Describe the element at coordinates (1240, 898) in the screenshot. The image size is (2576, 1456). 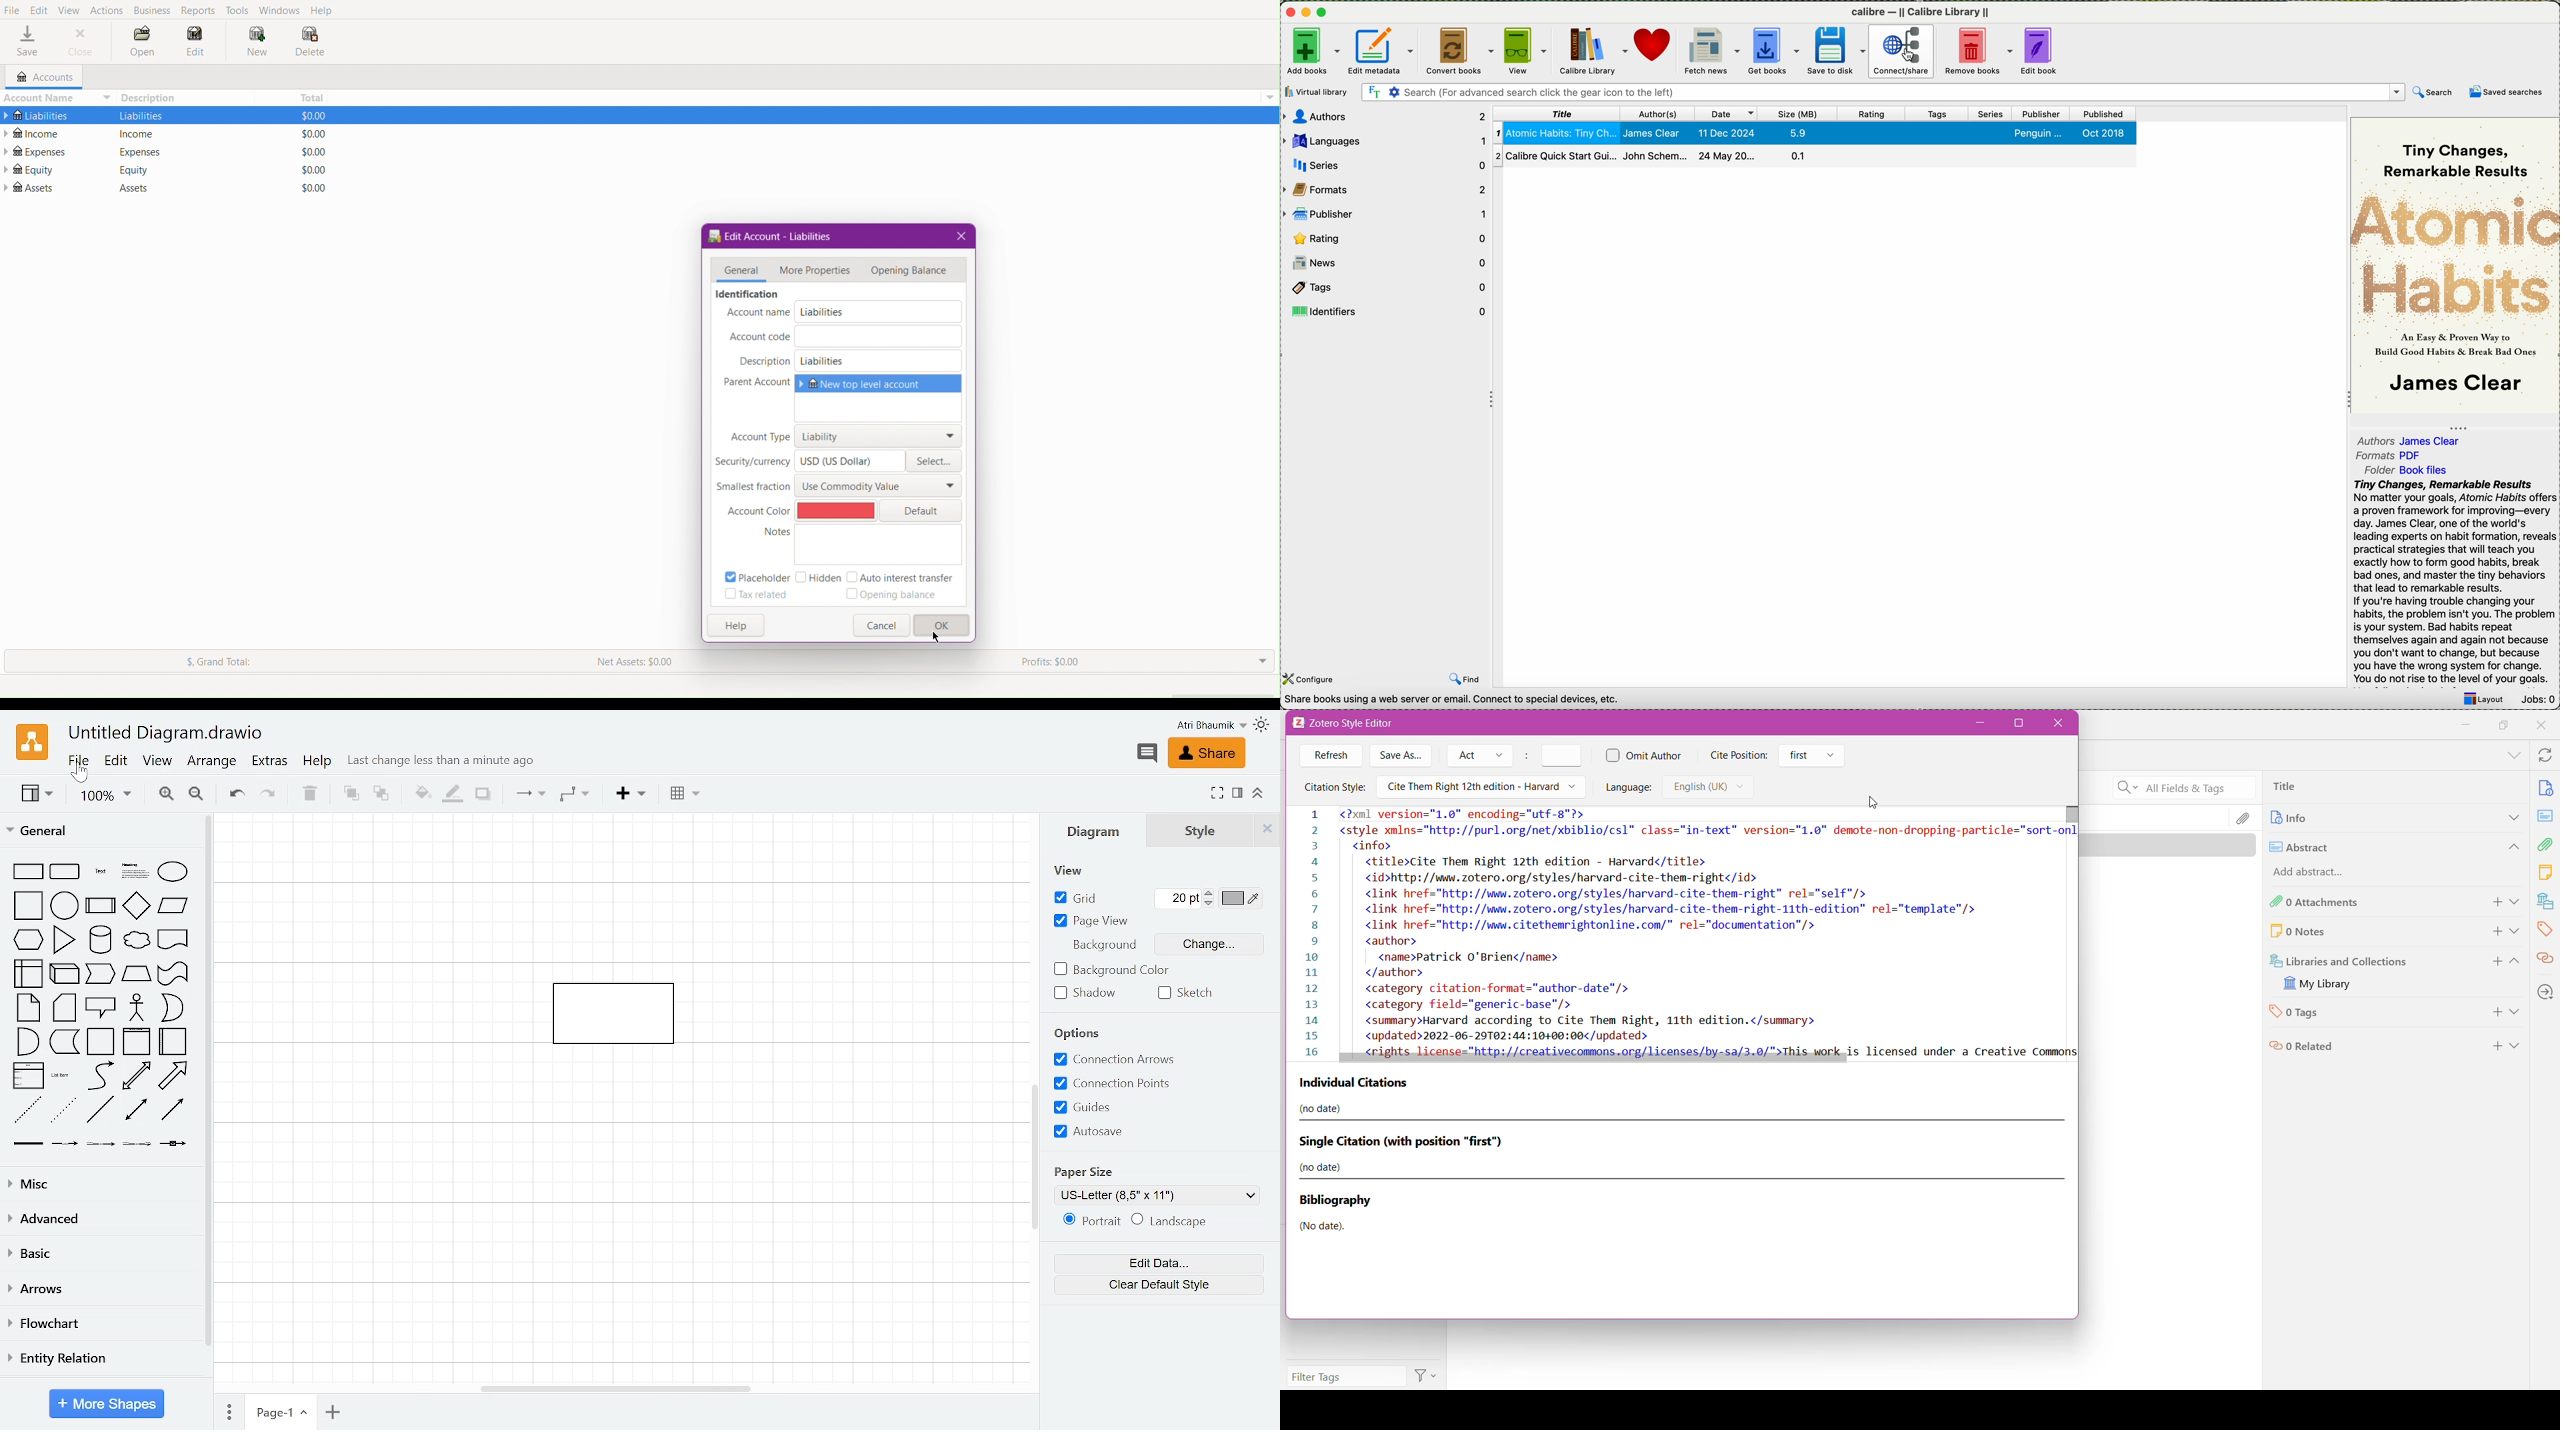
I see `Grid color` at that location.